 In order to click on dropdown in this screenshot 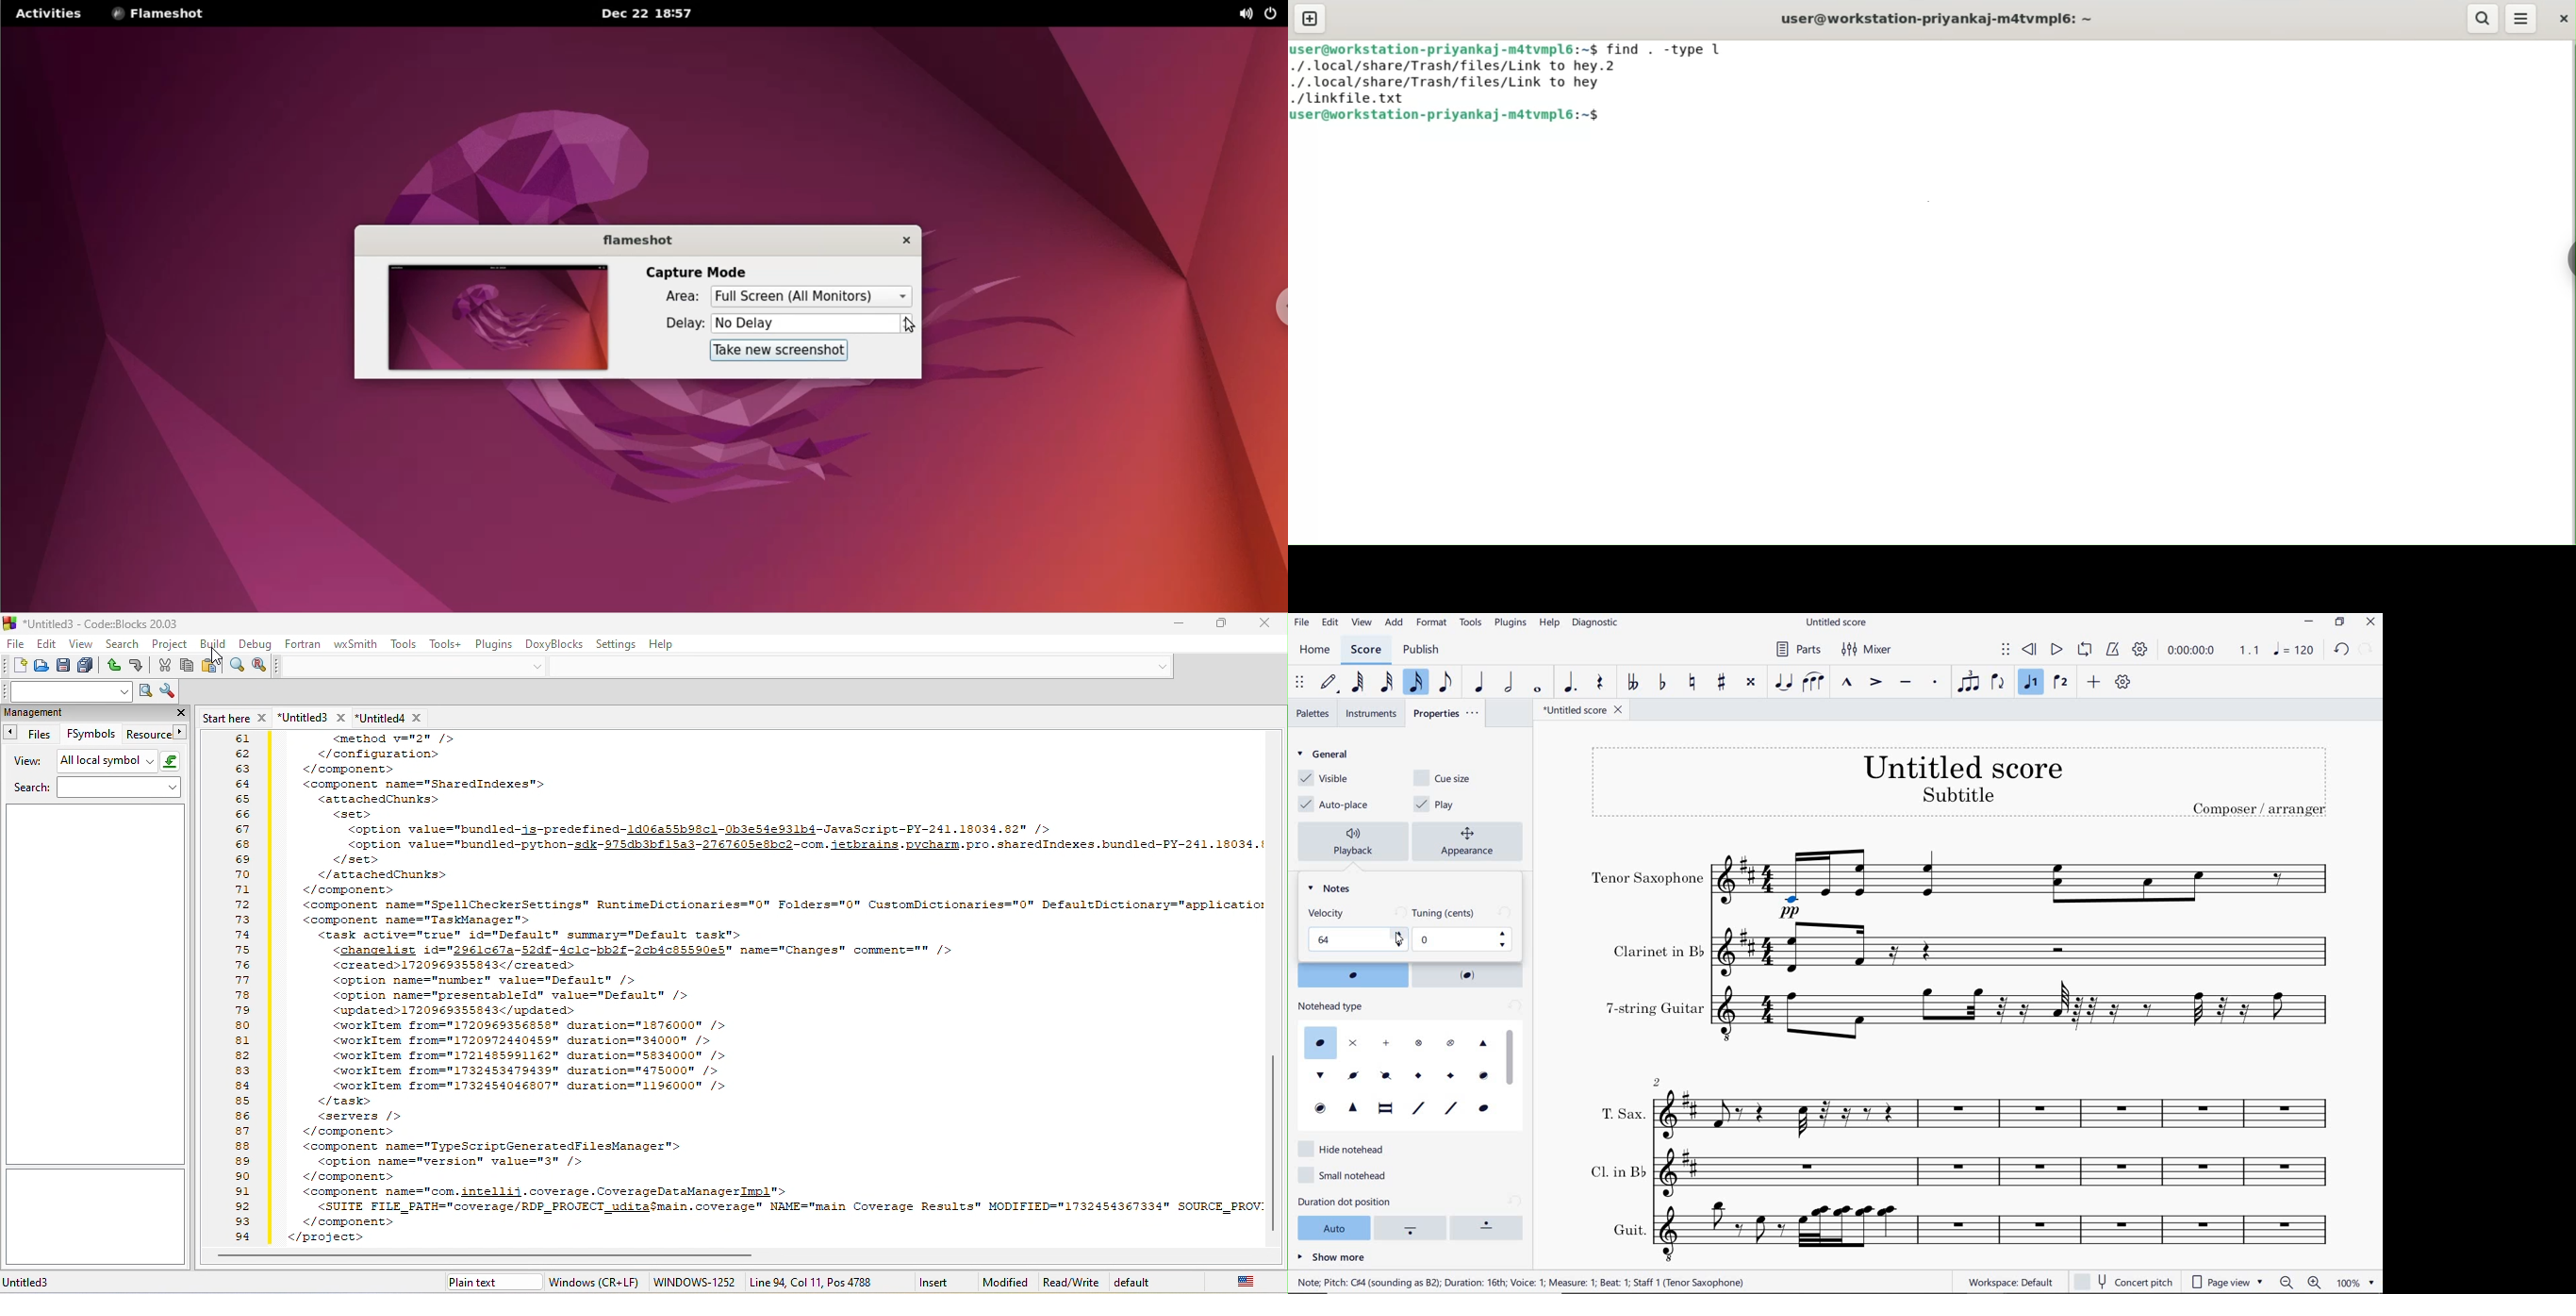, I will do `click(1153, 666)`.